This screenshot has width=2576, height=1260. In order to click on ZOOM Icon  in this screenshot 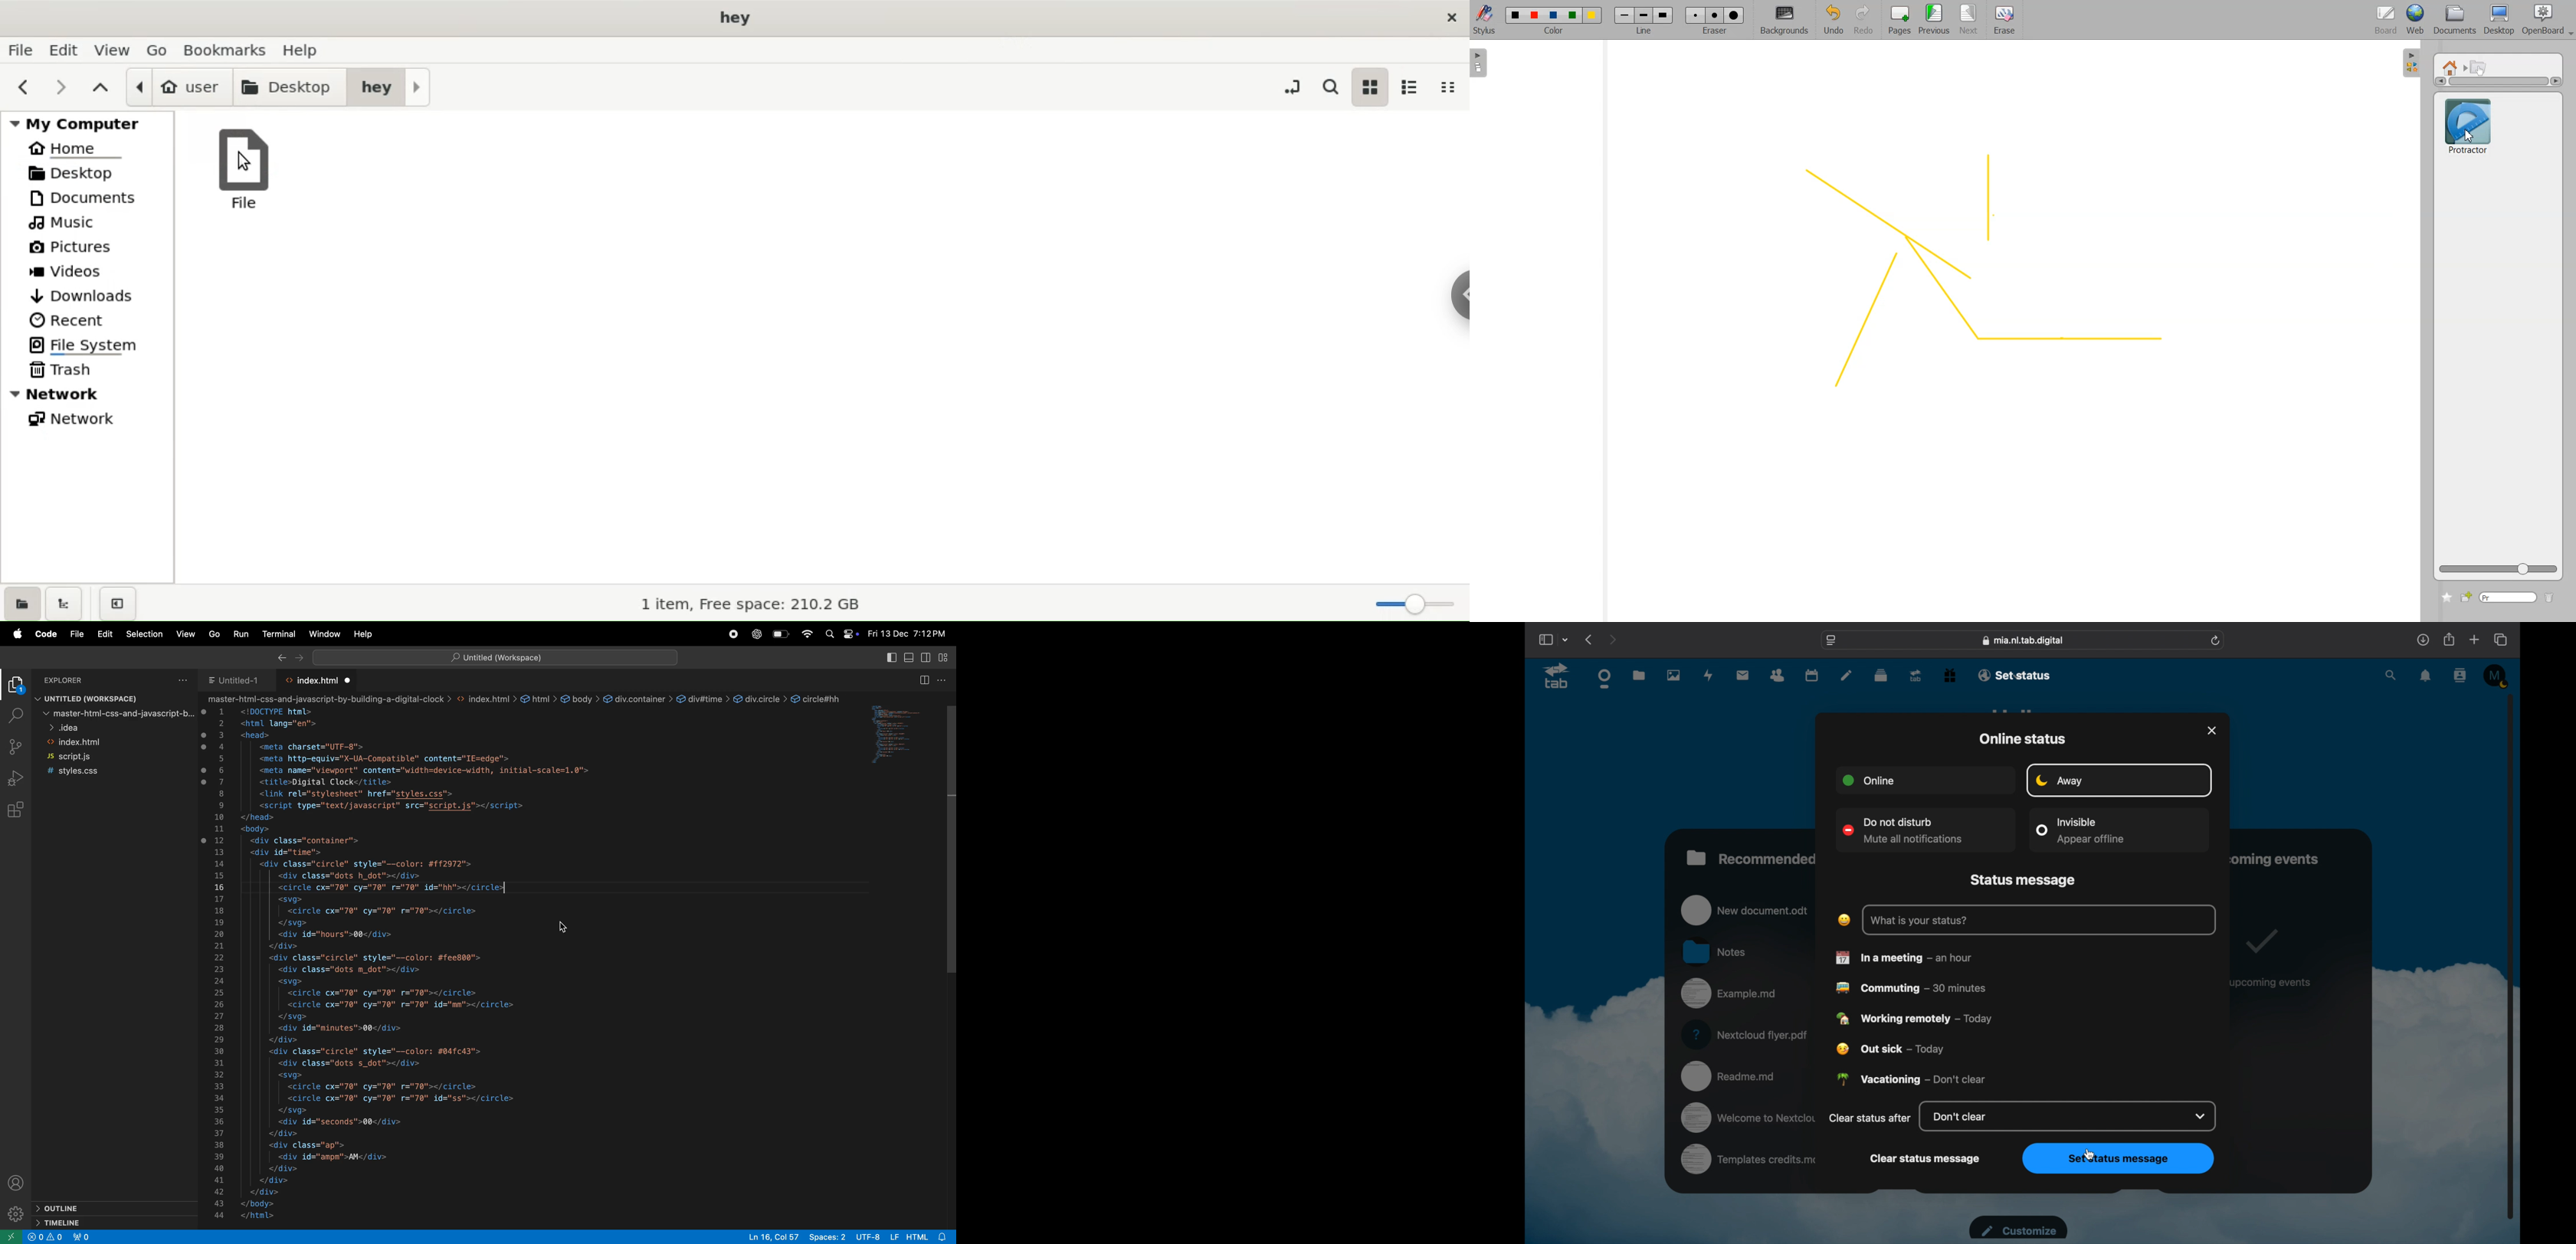, I will do `click(2499, 569)`.